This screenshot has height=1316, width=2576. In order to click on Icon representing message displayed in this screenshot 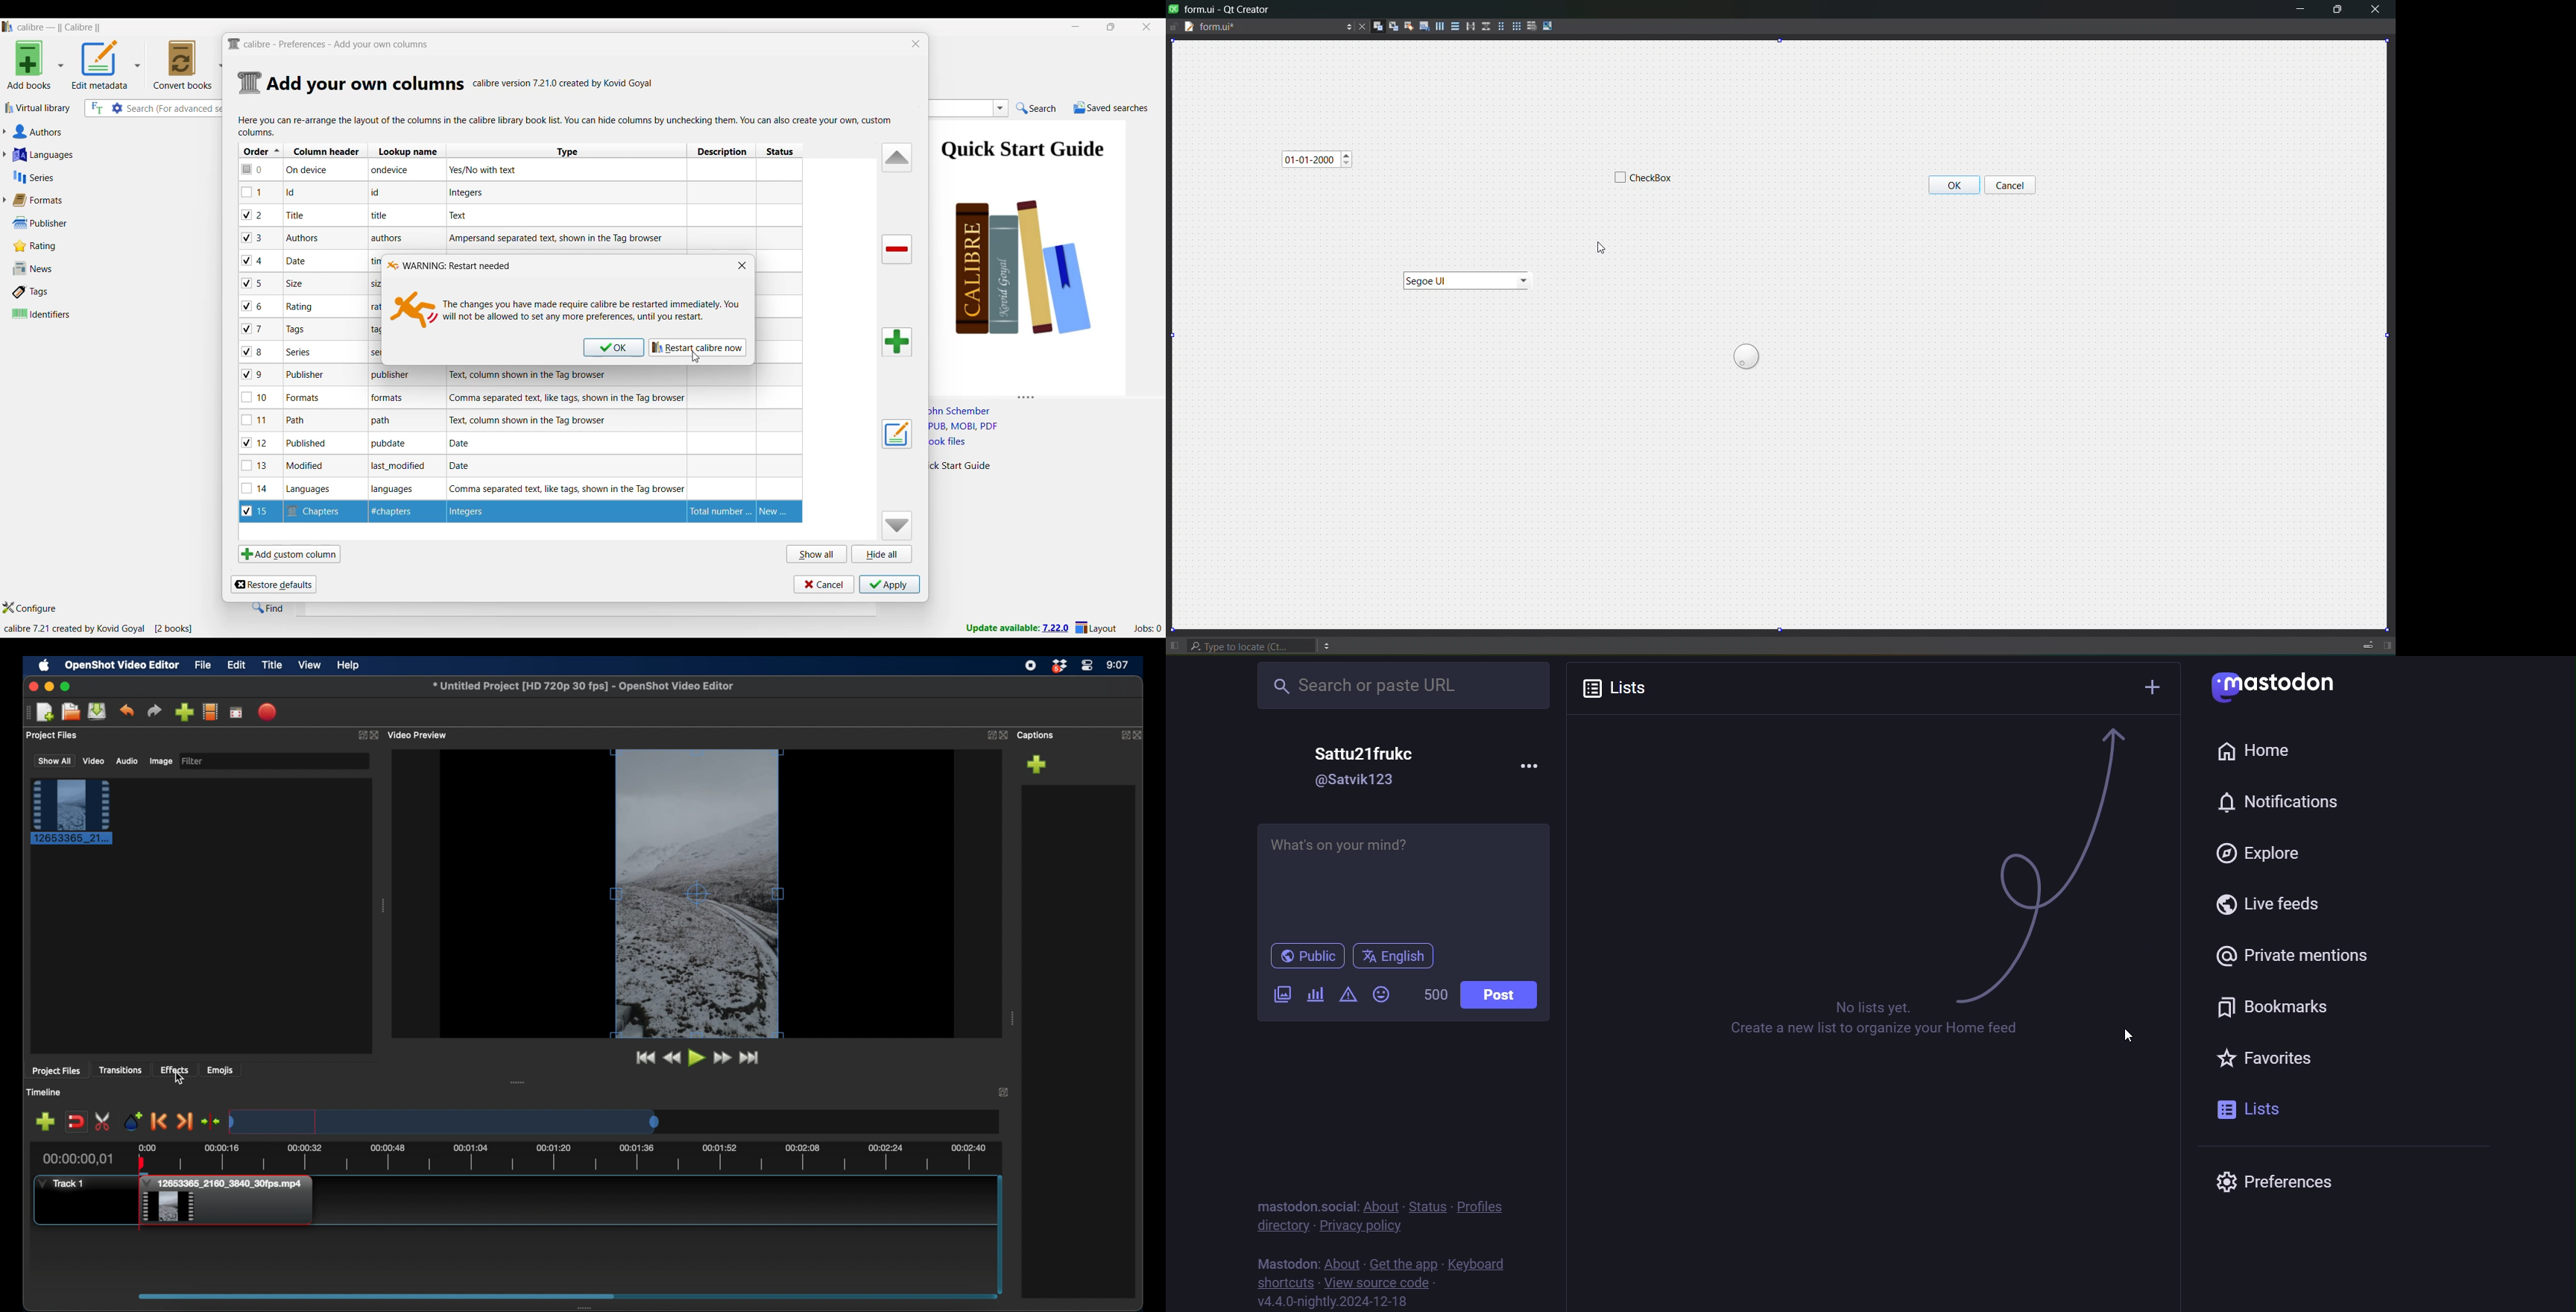, I will do `click(414, 309)`.